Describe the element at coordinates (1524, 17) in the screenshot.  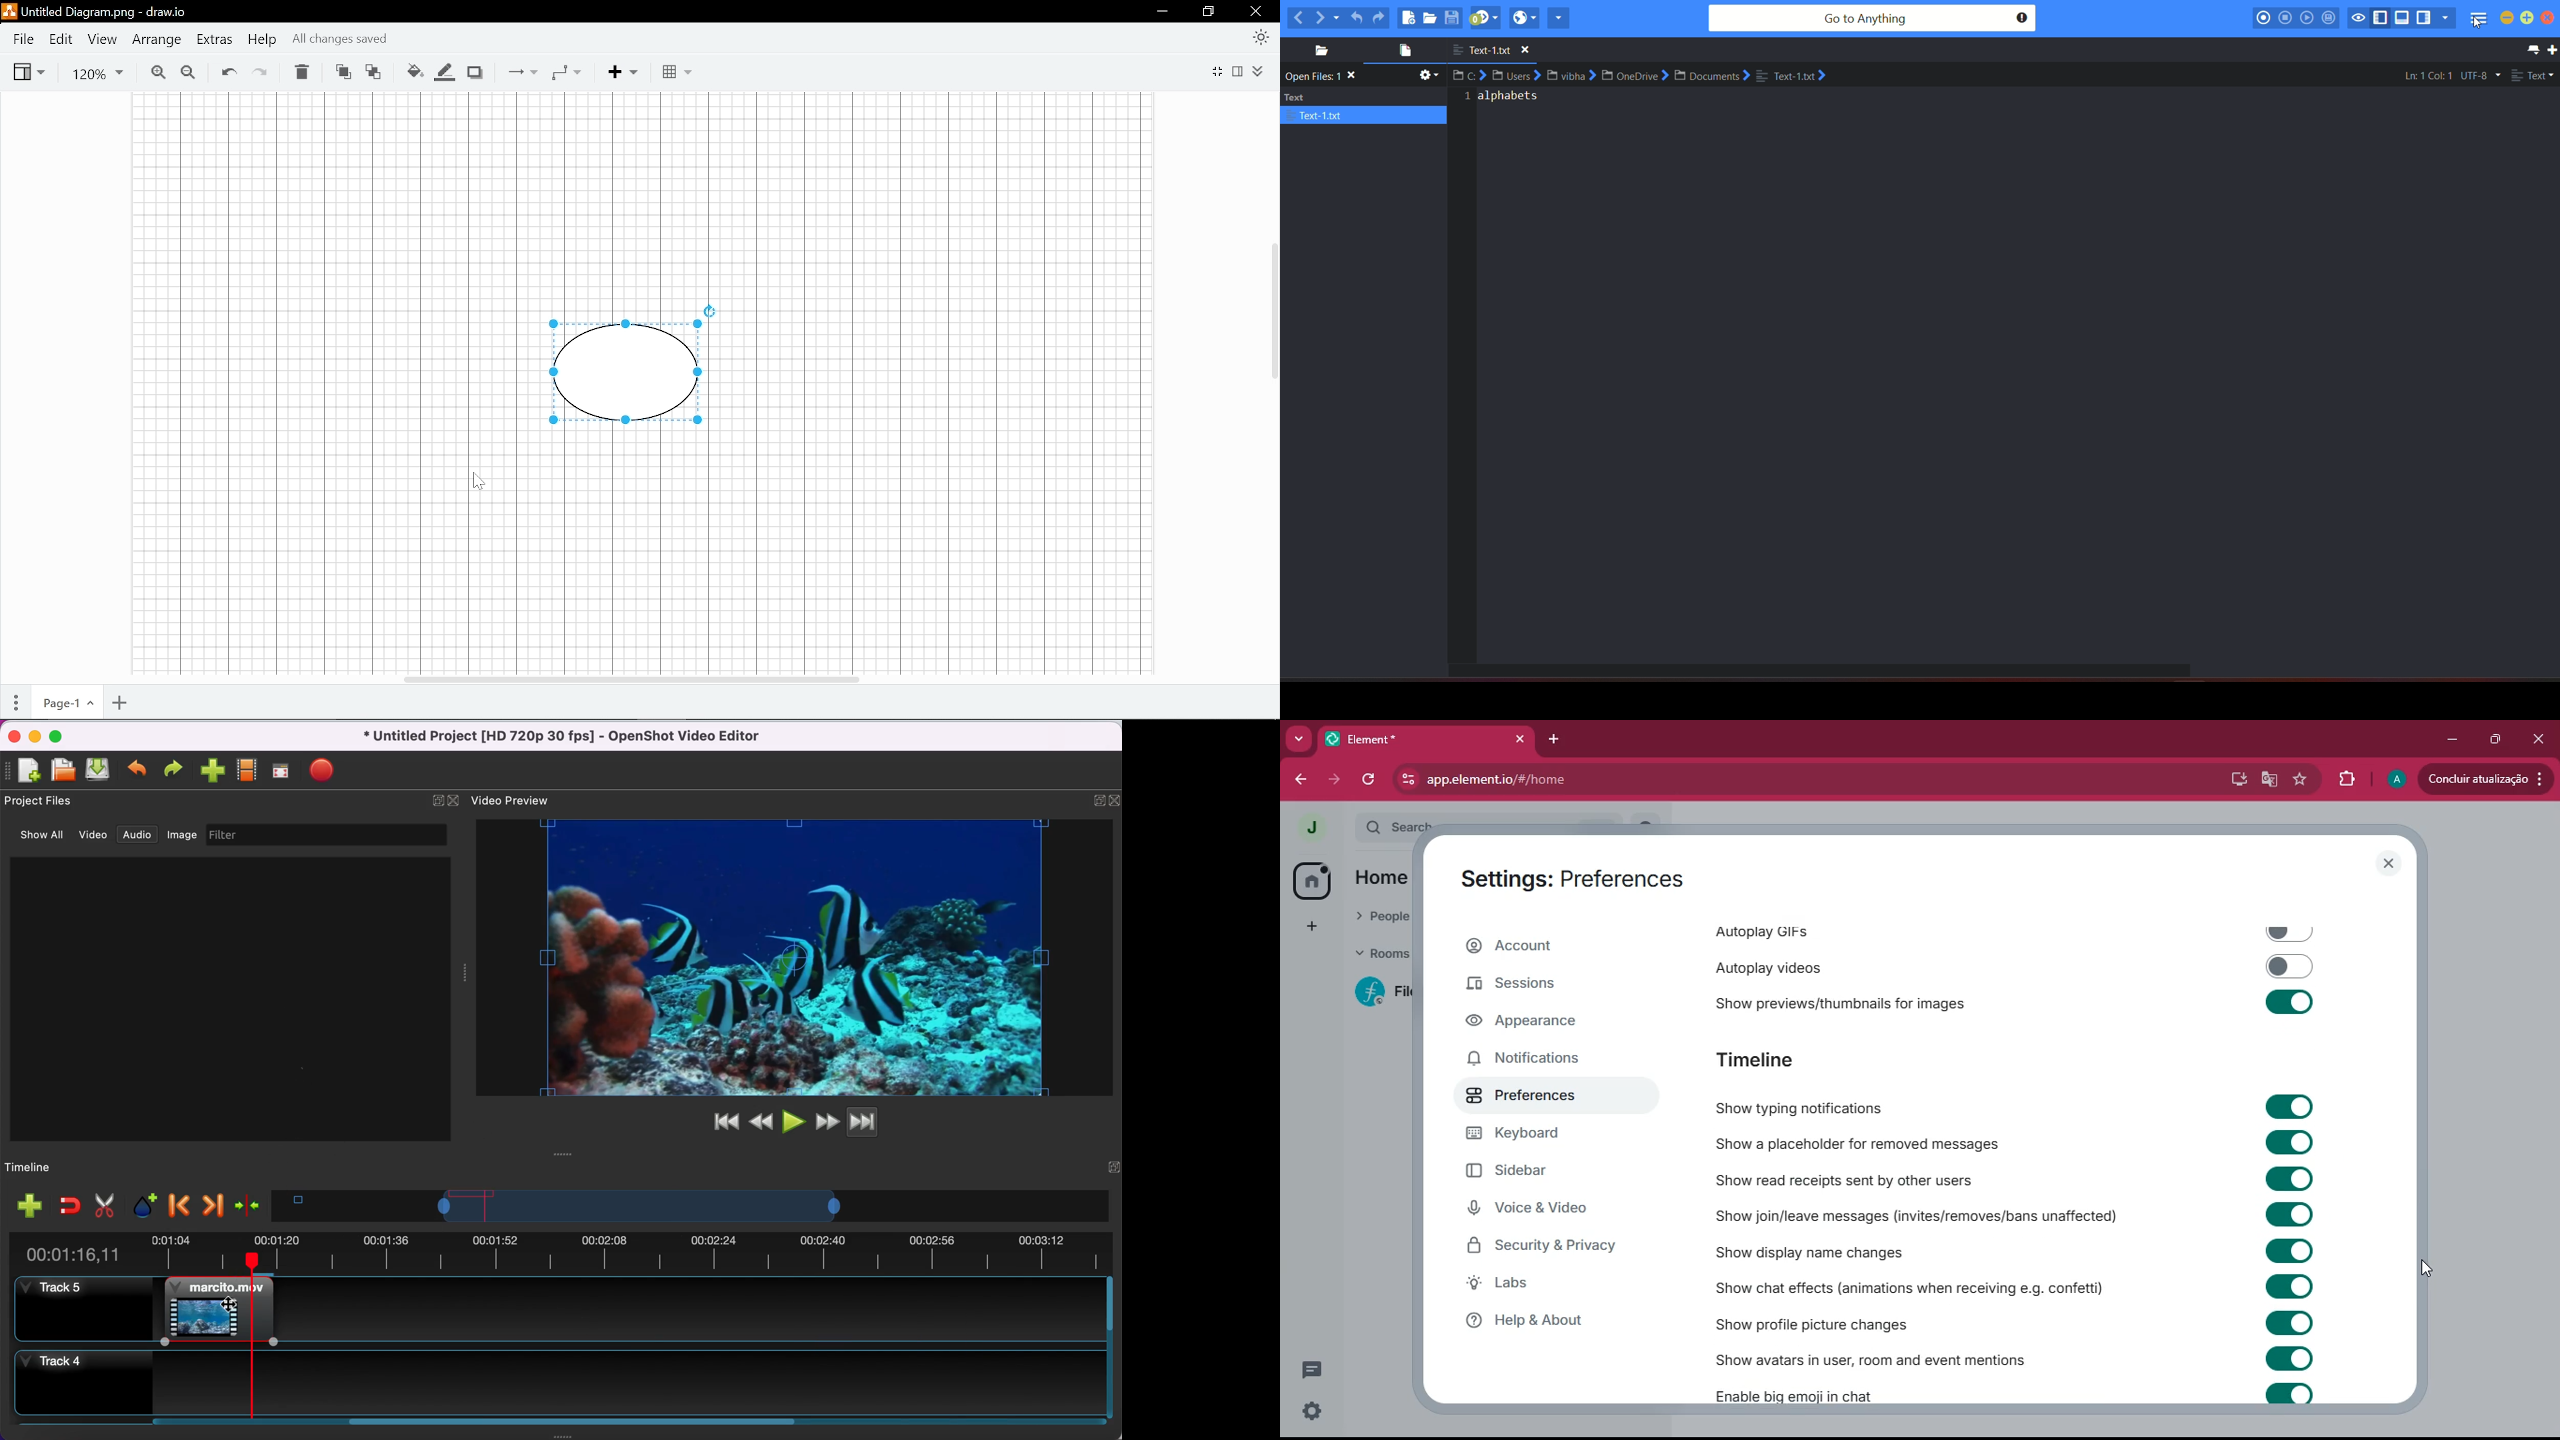
I see `view in browser` at that location.